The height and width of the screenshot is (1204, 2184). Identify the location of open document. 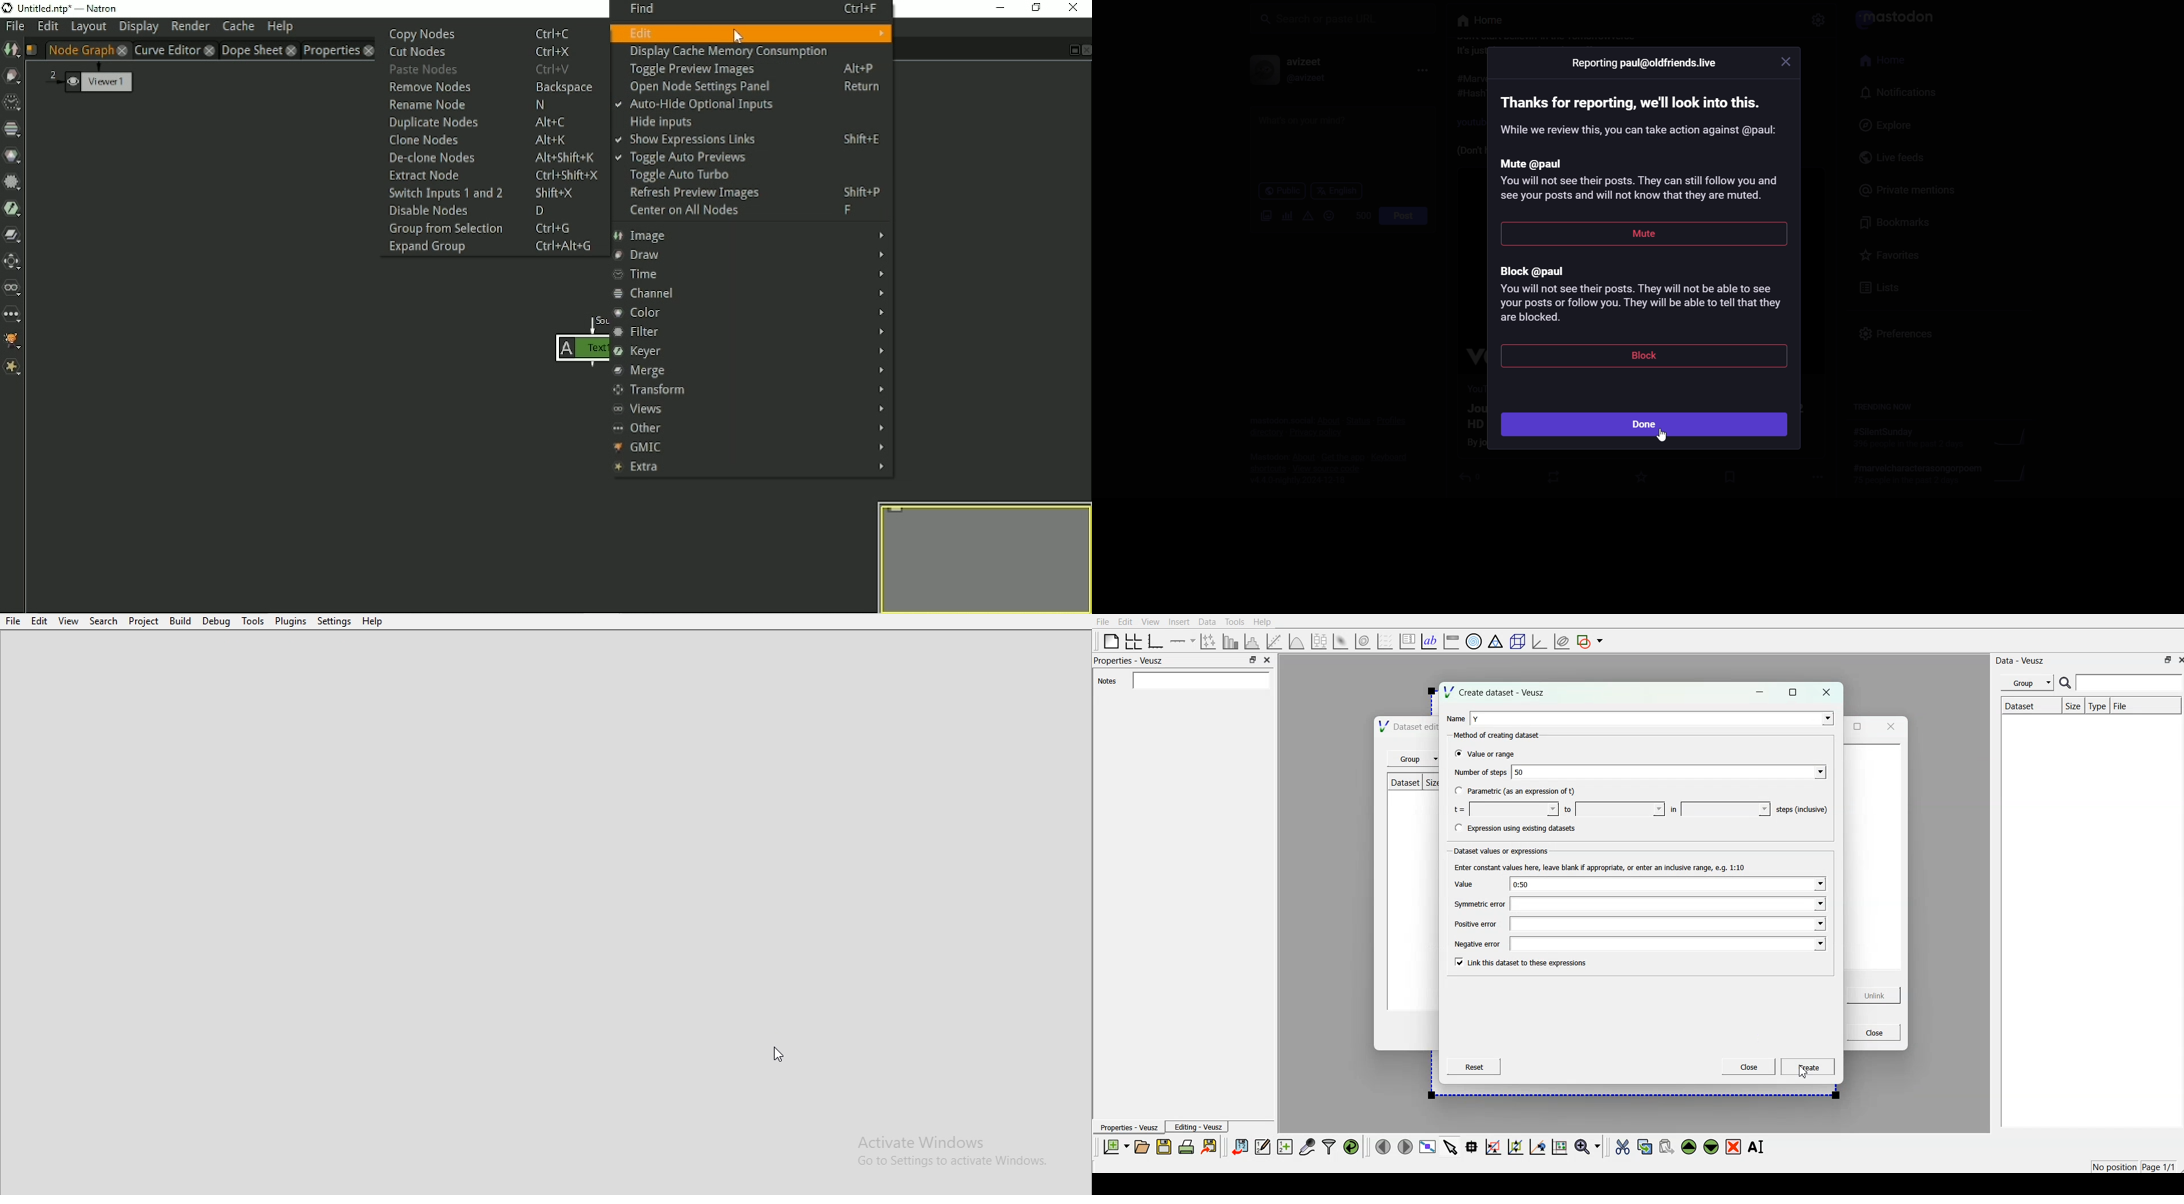
(1143, 1147).